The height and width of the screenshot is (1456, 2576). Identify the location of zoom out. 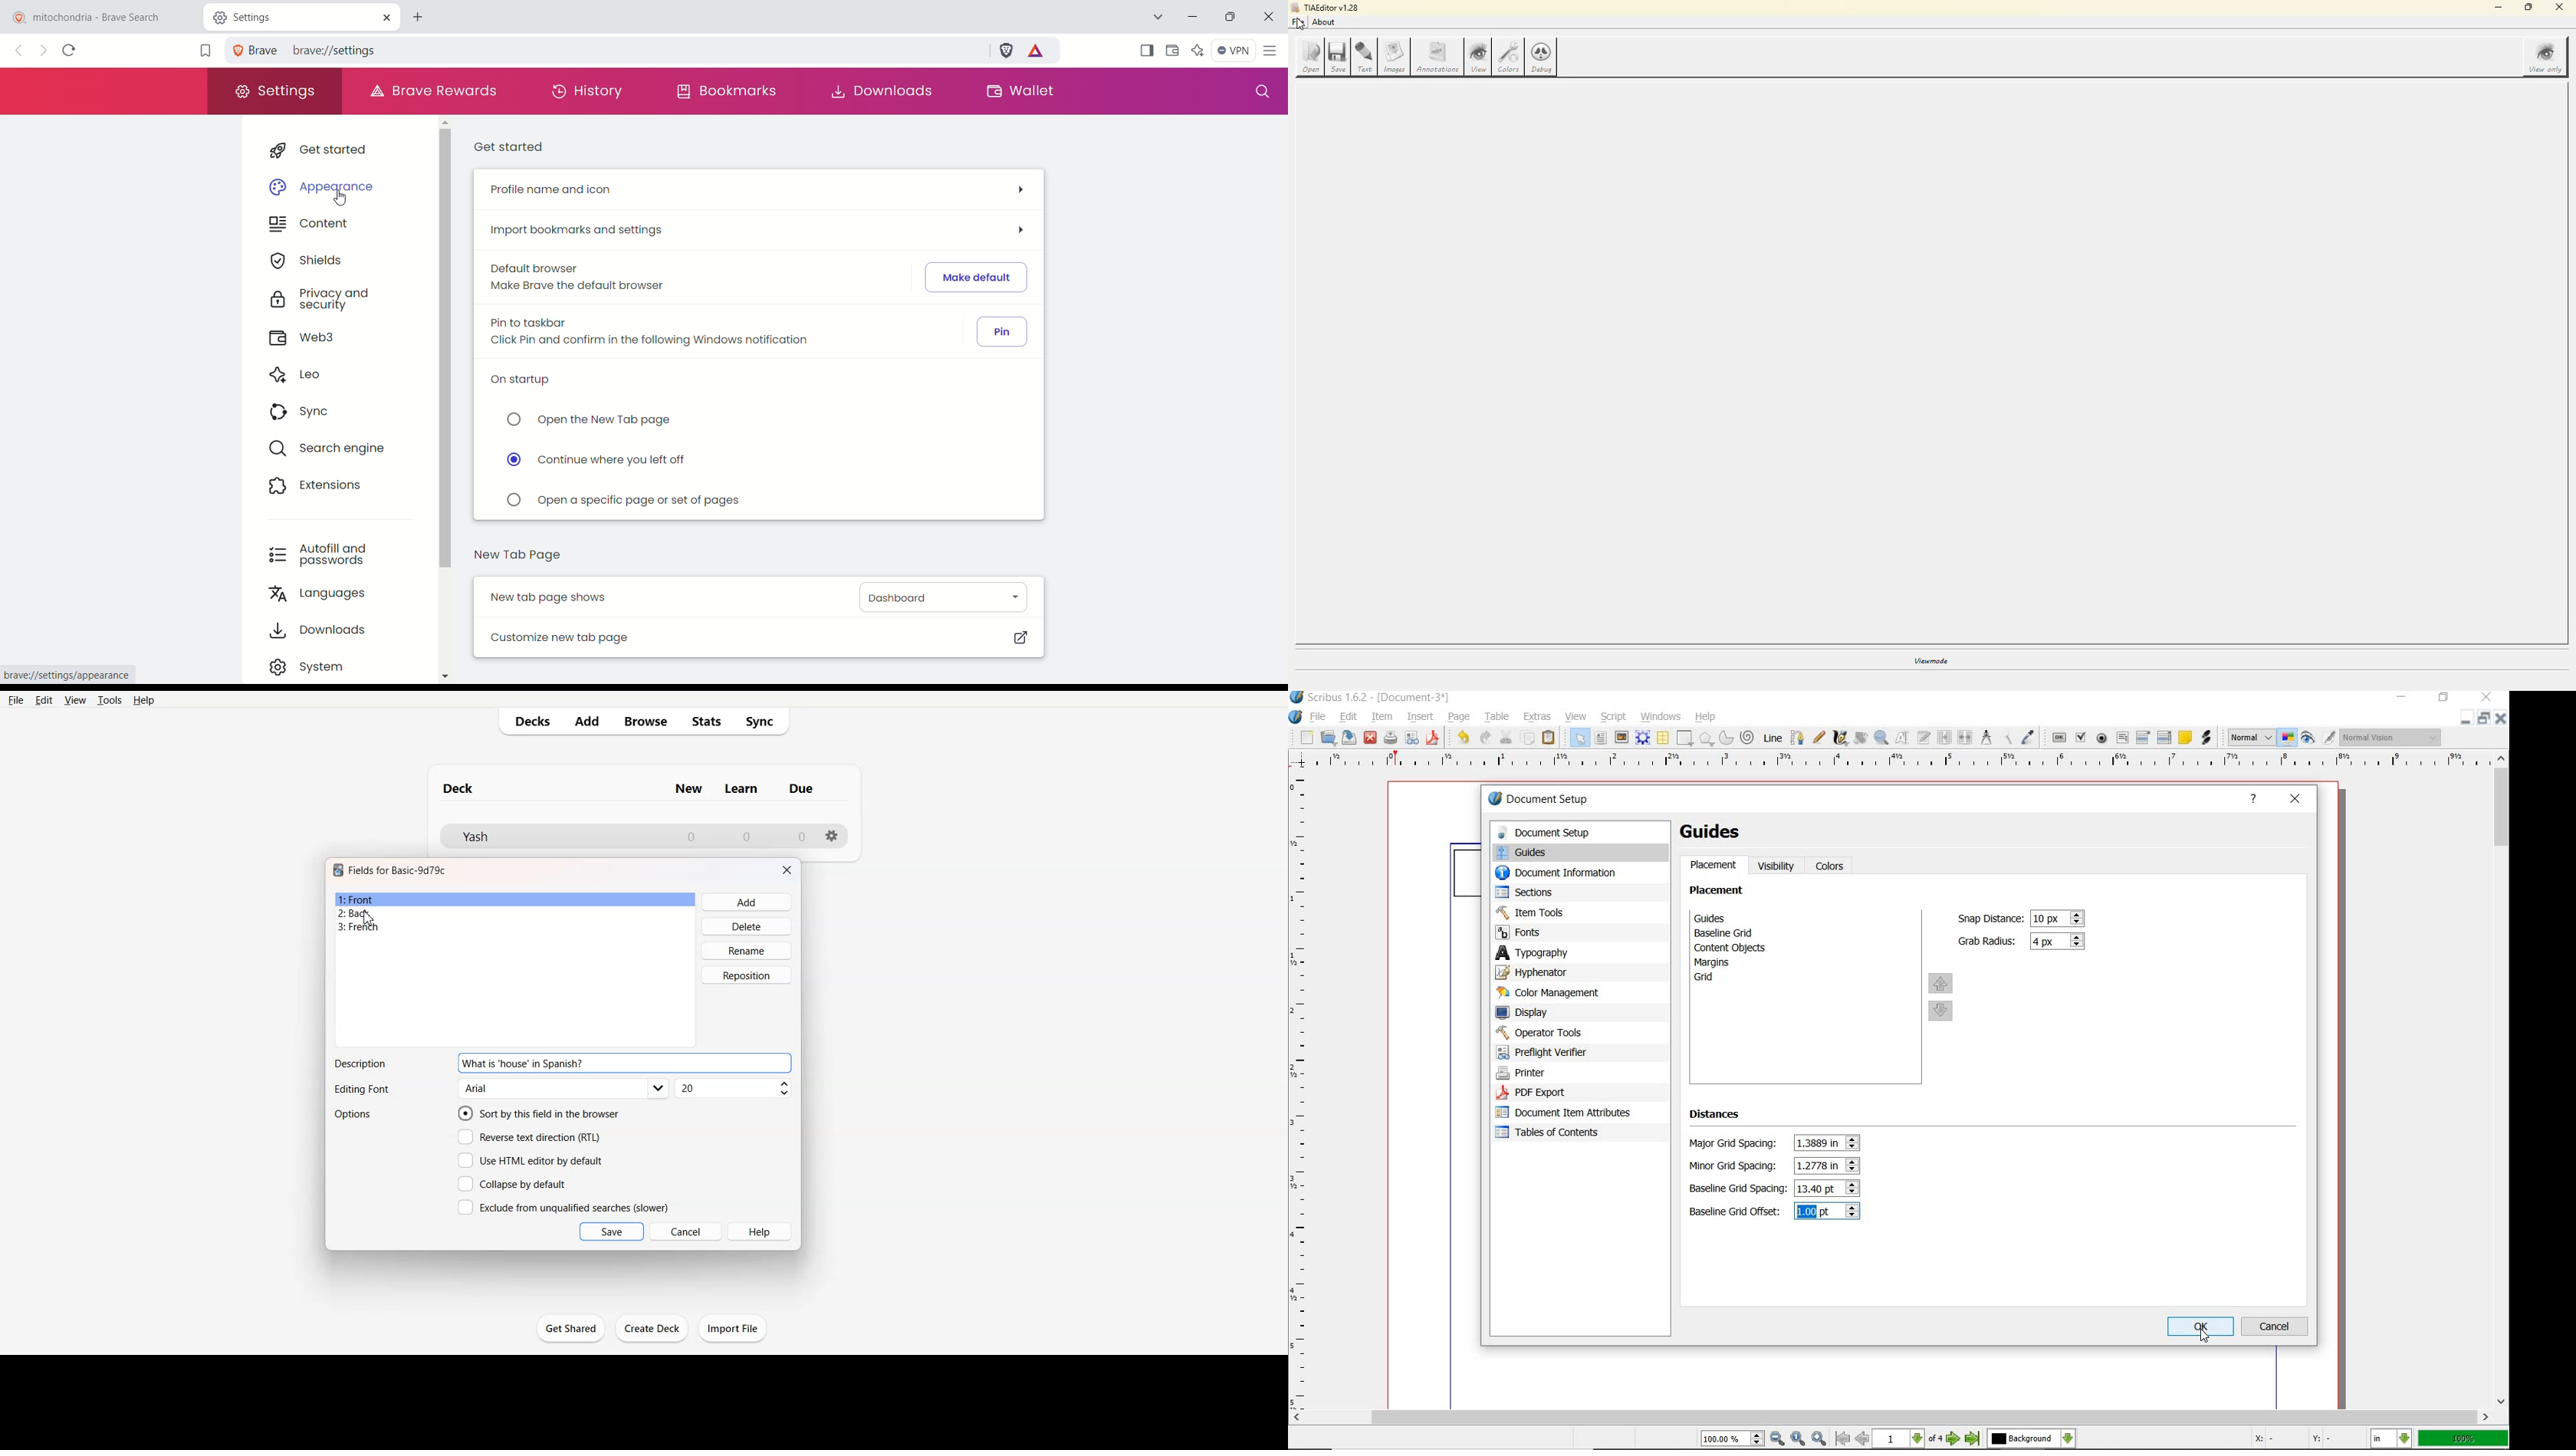
(1778, 1439).